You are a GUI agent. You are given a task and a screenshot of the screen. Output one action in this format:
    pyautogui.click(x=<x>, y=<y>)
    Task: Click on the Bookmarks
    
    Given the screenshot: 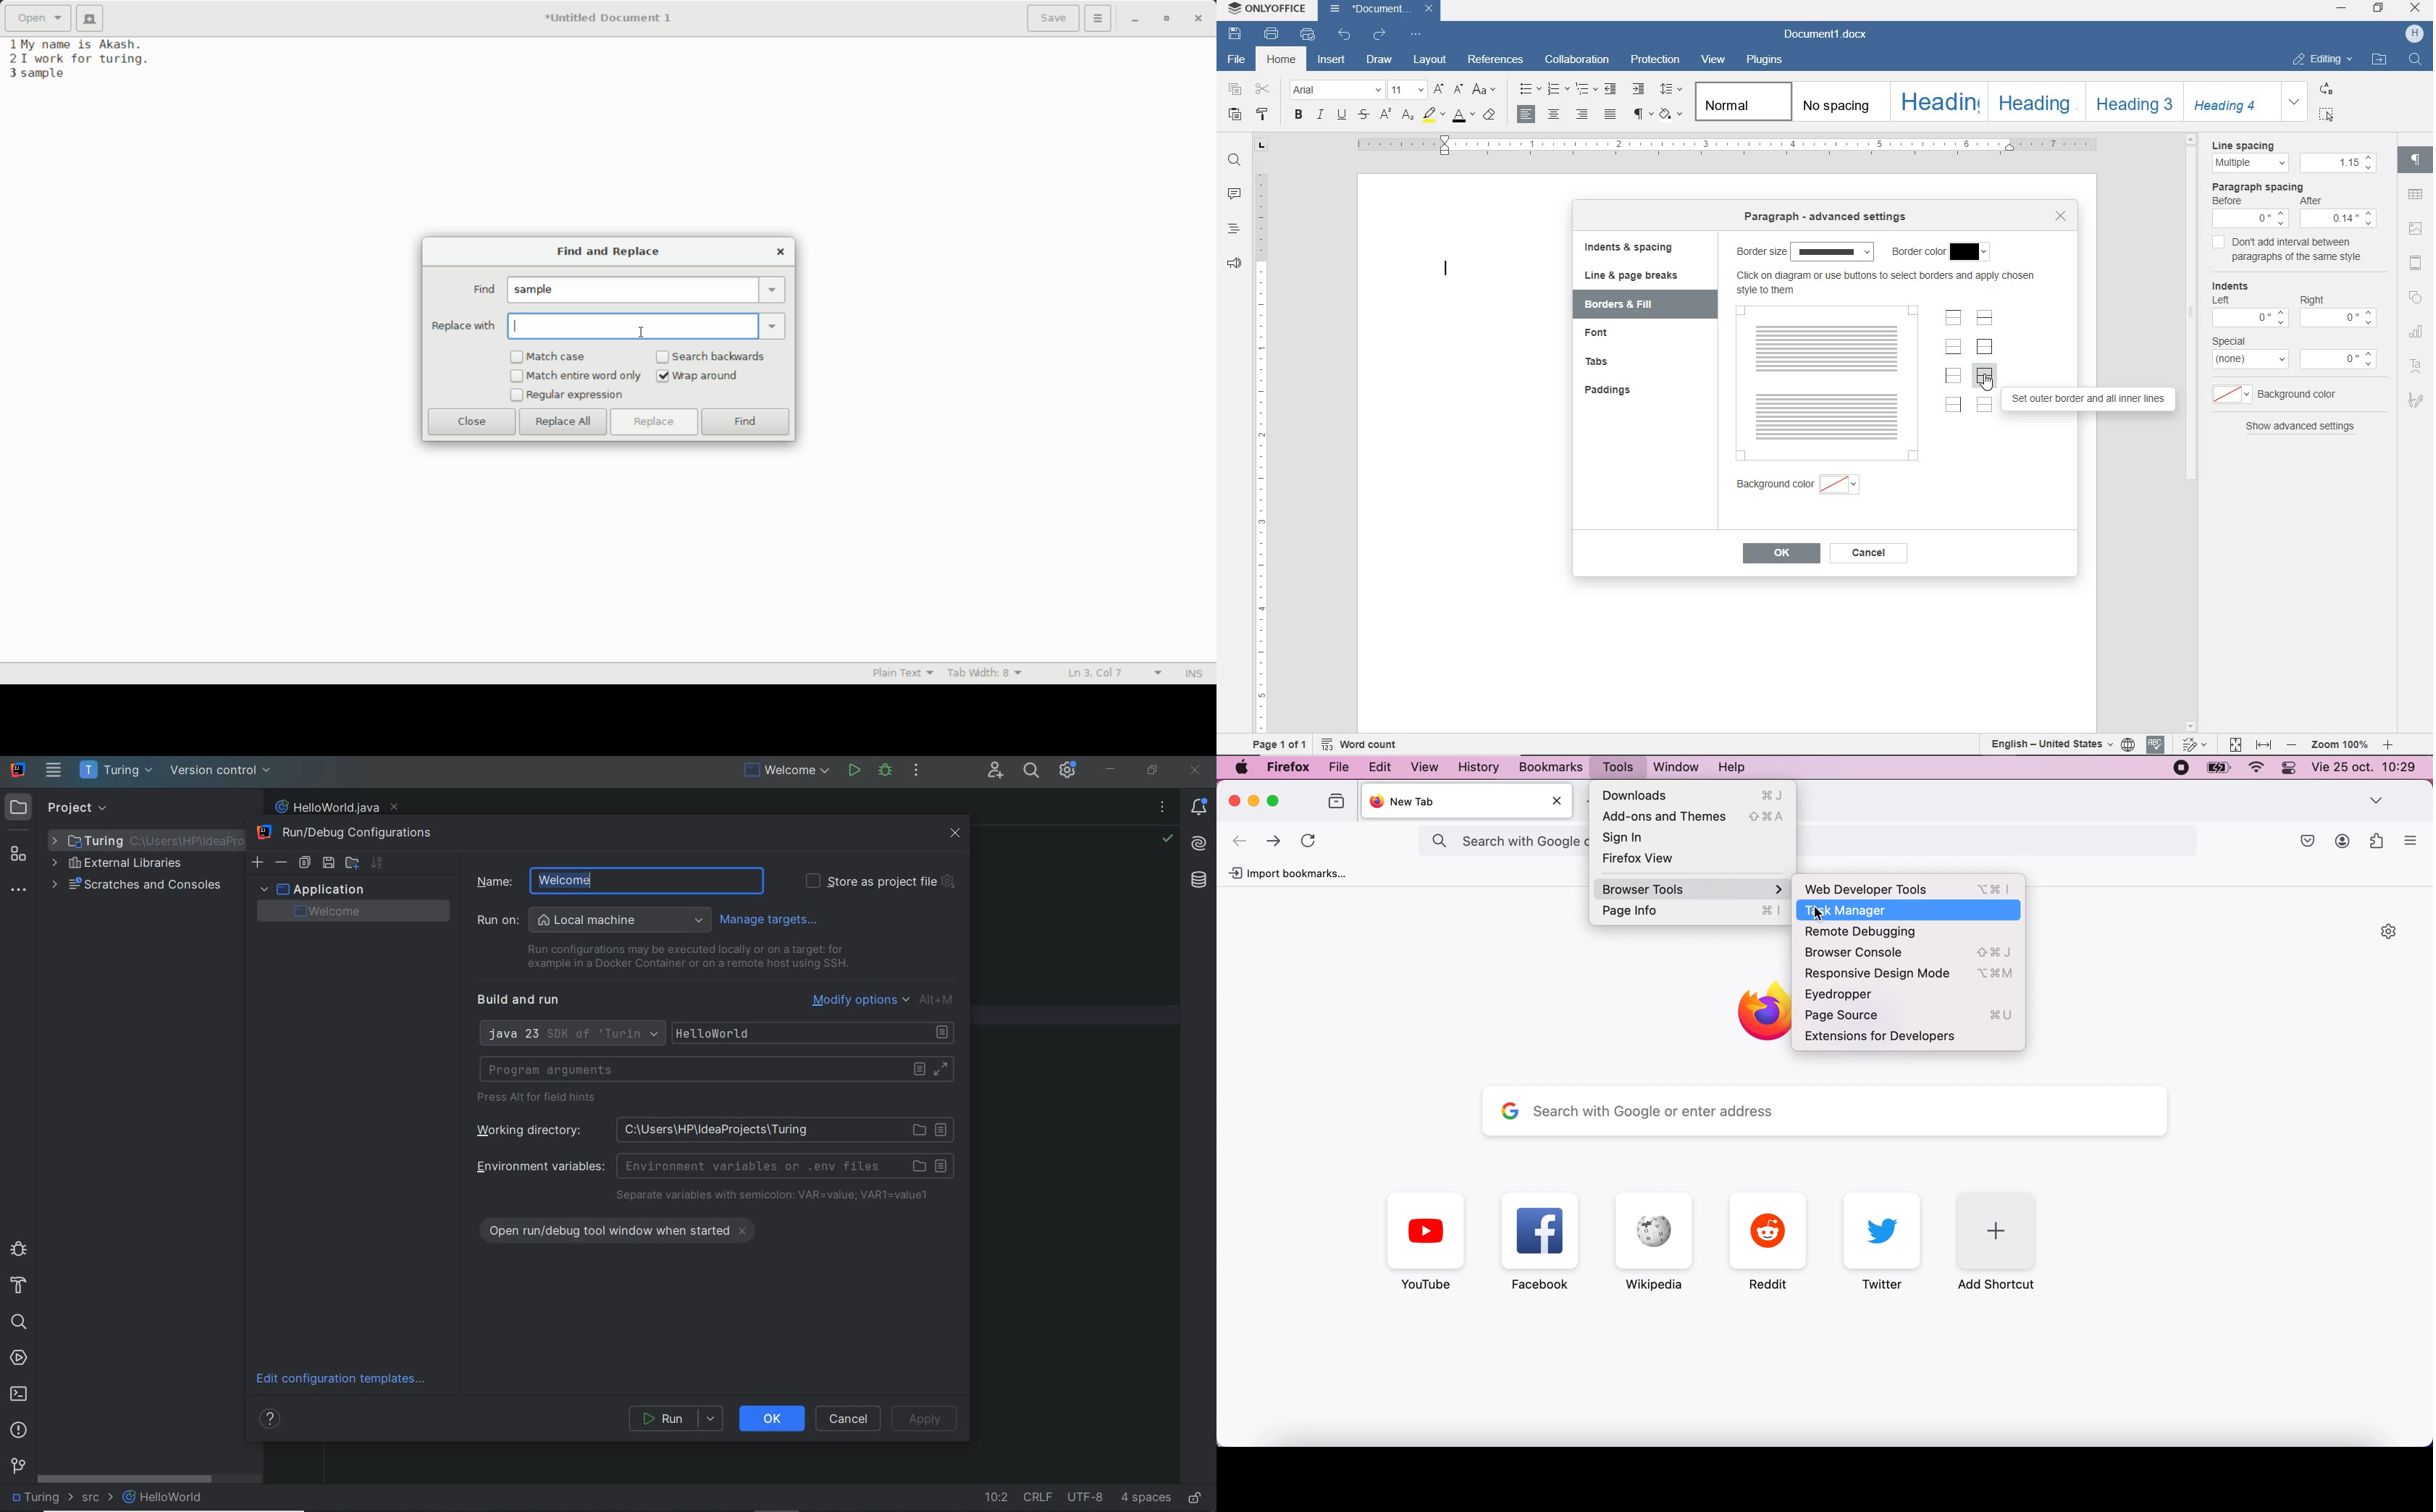 What is the action you would take?
    pyautogui.click(x=1551, y=766)
    